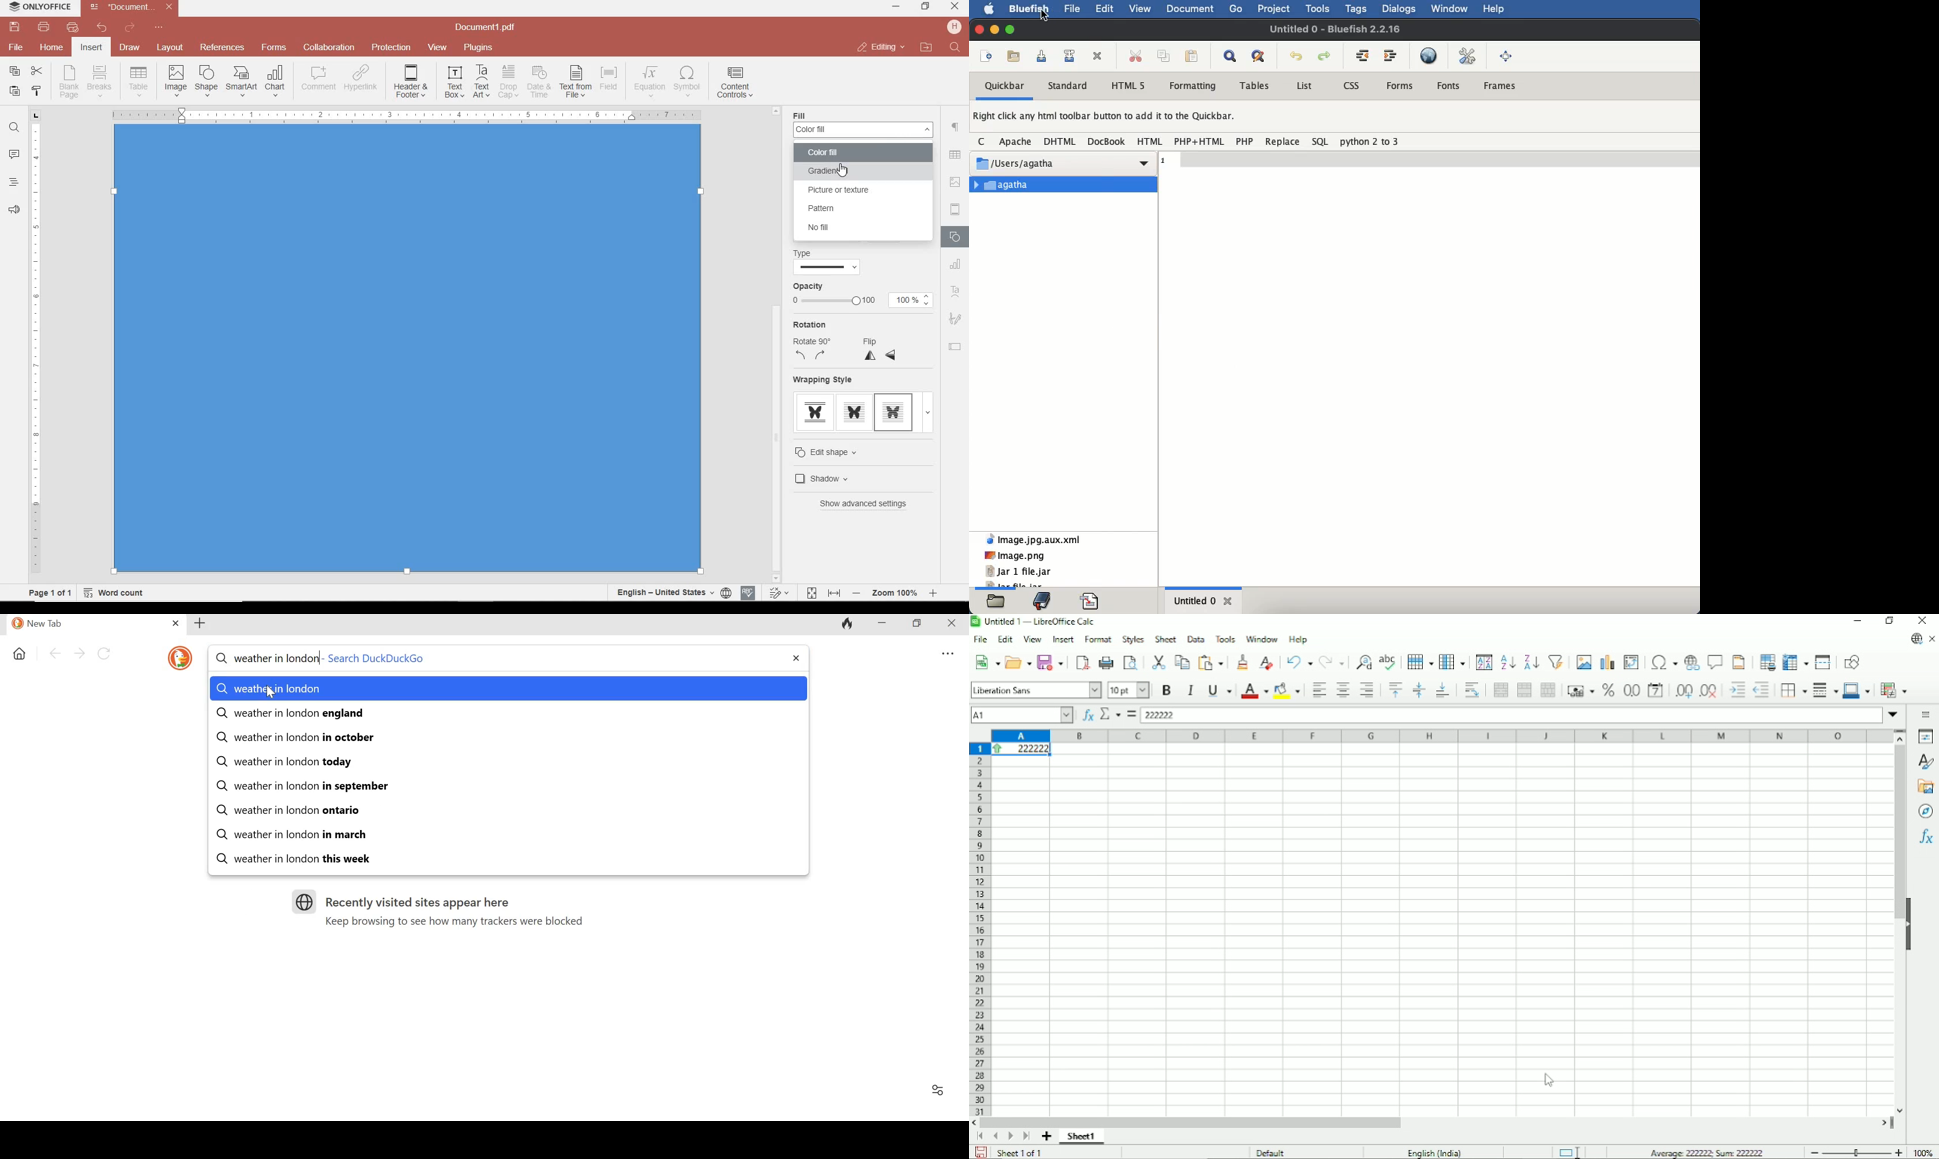  I want to click on BEHIND TEXT, so click(860, 509).